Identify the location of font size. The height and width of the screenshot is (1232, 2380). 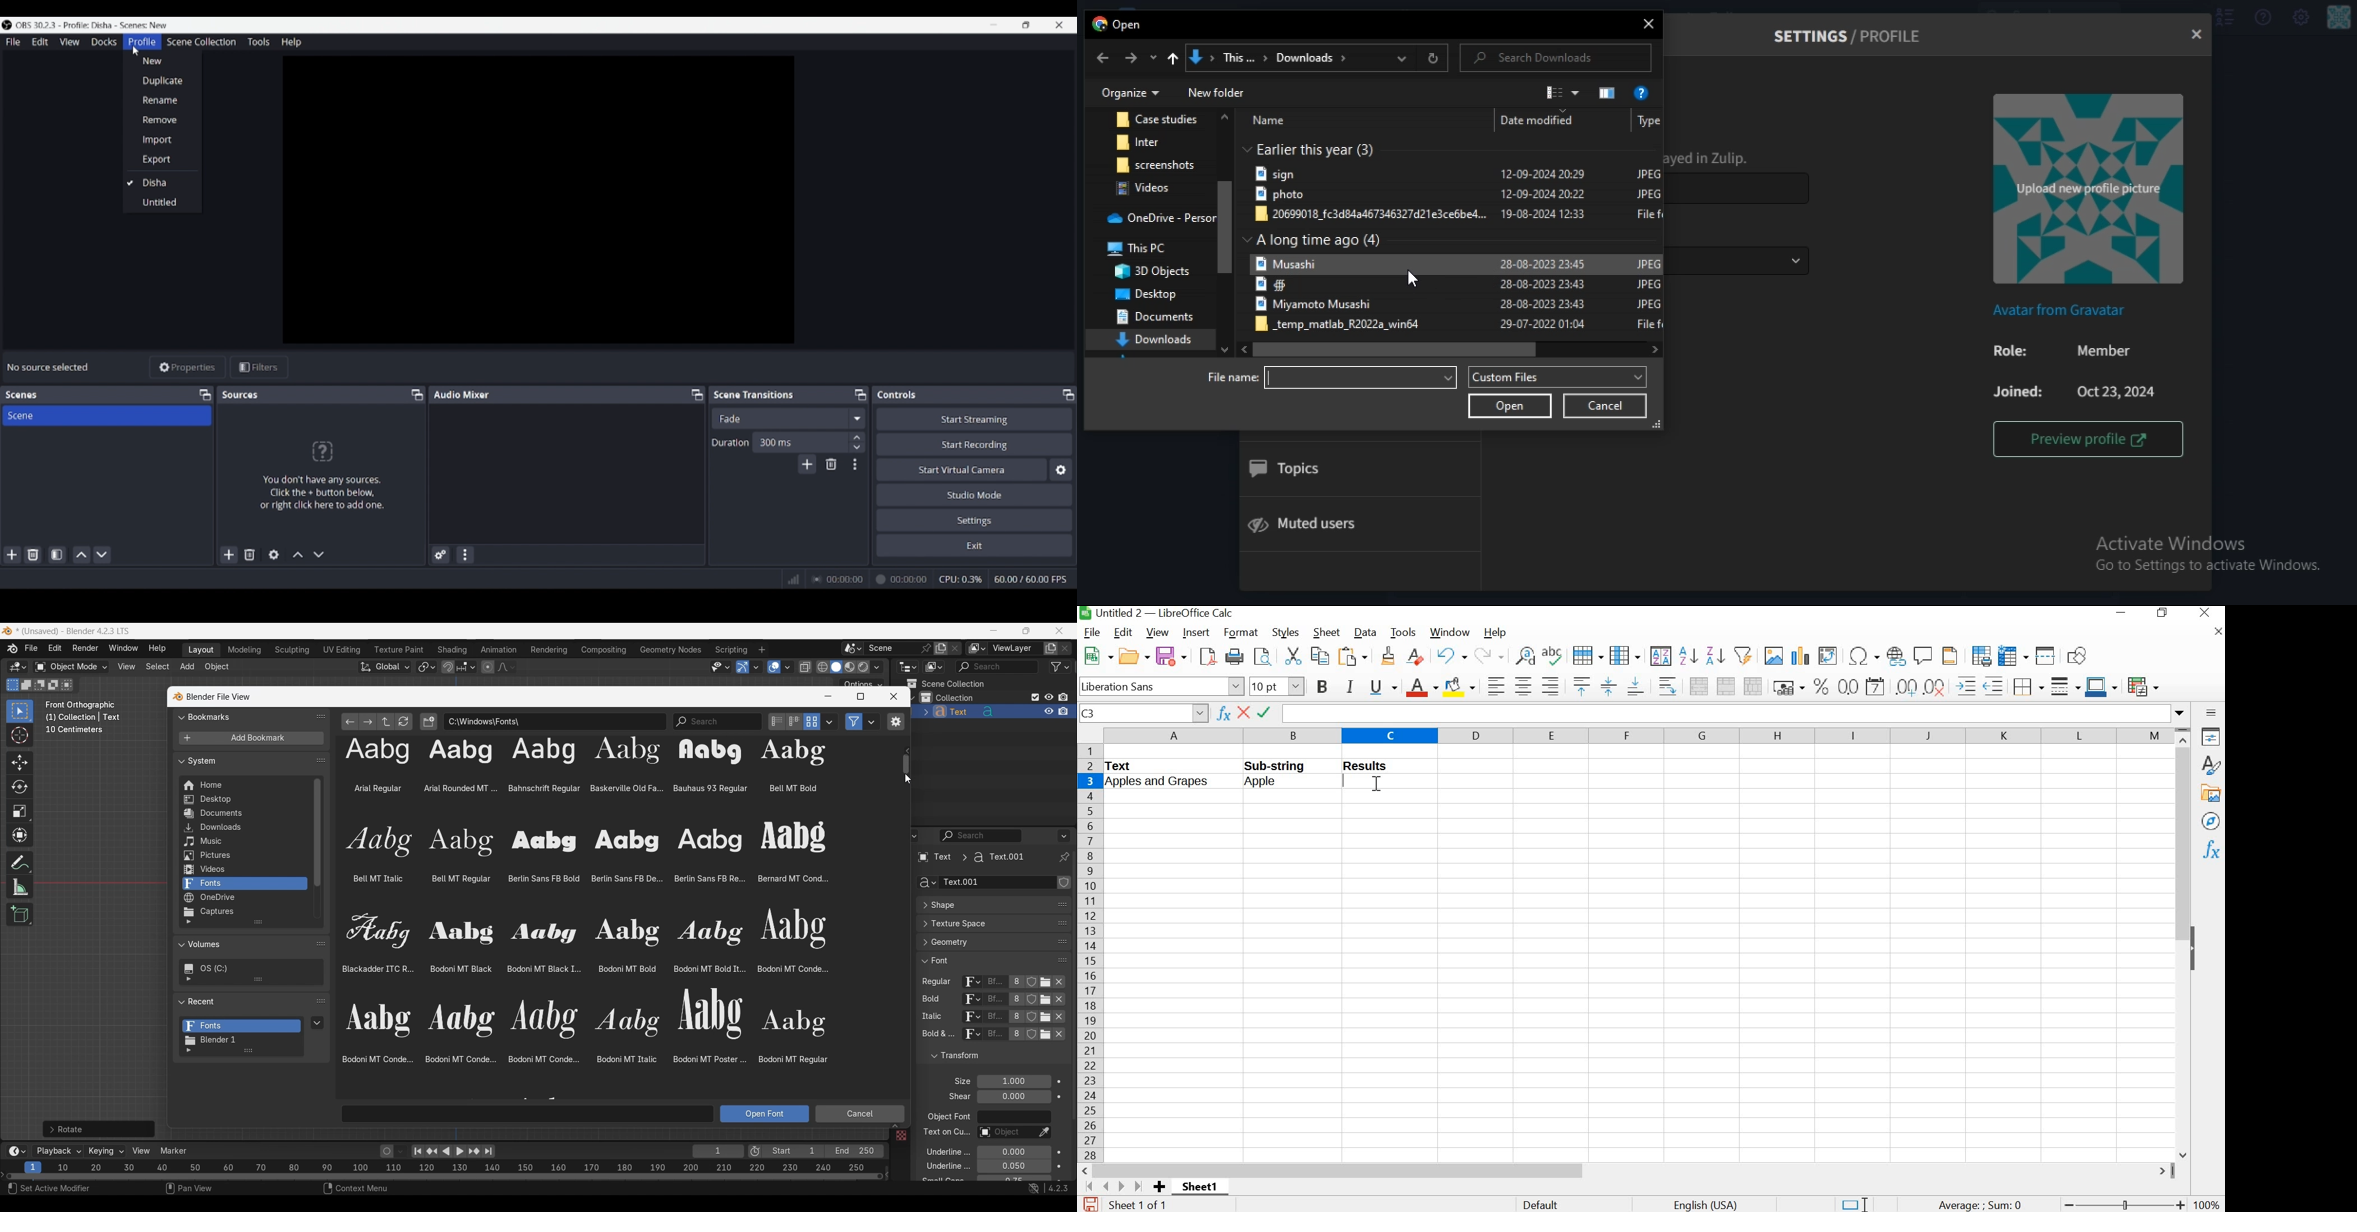
(1277, 686).